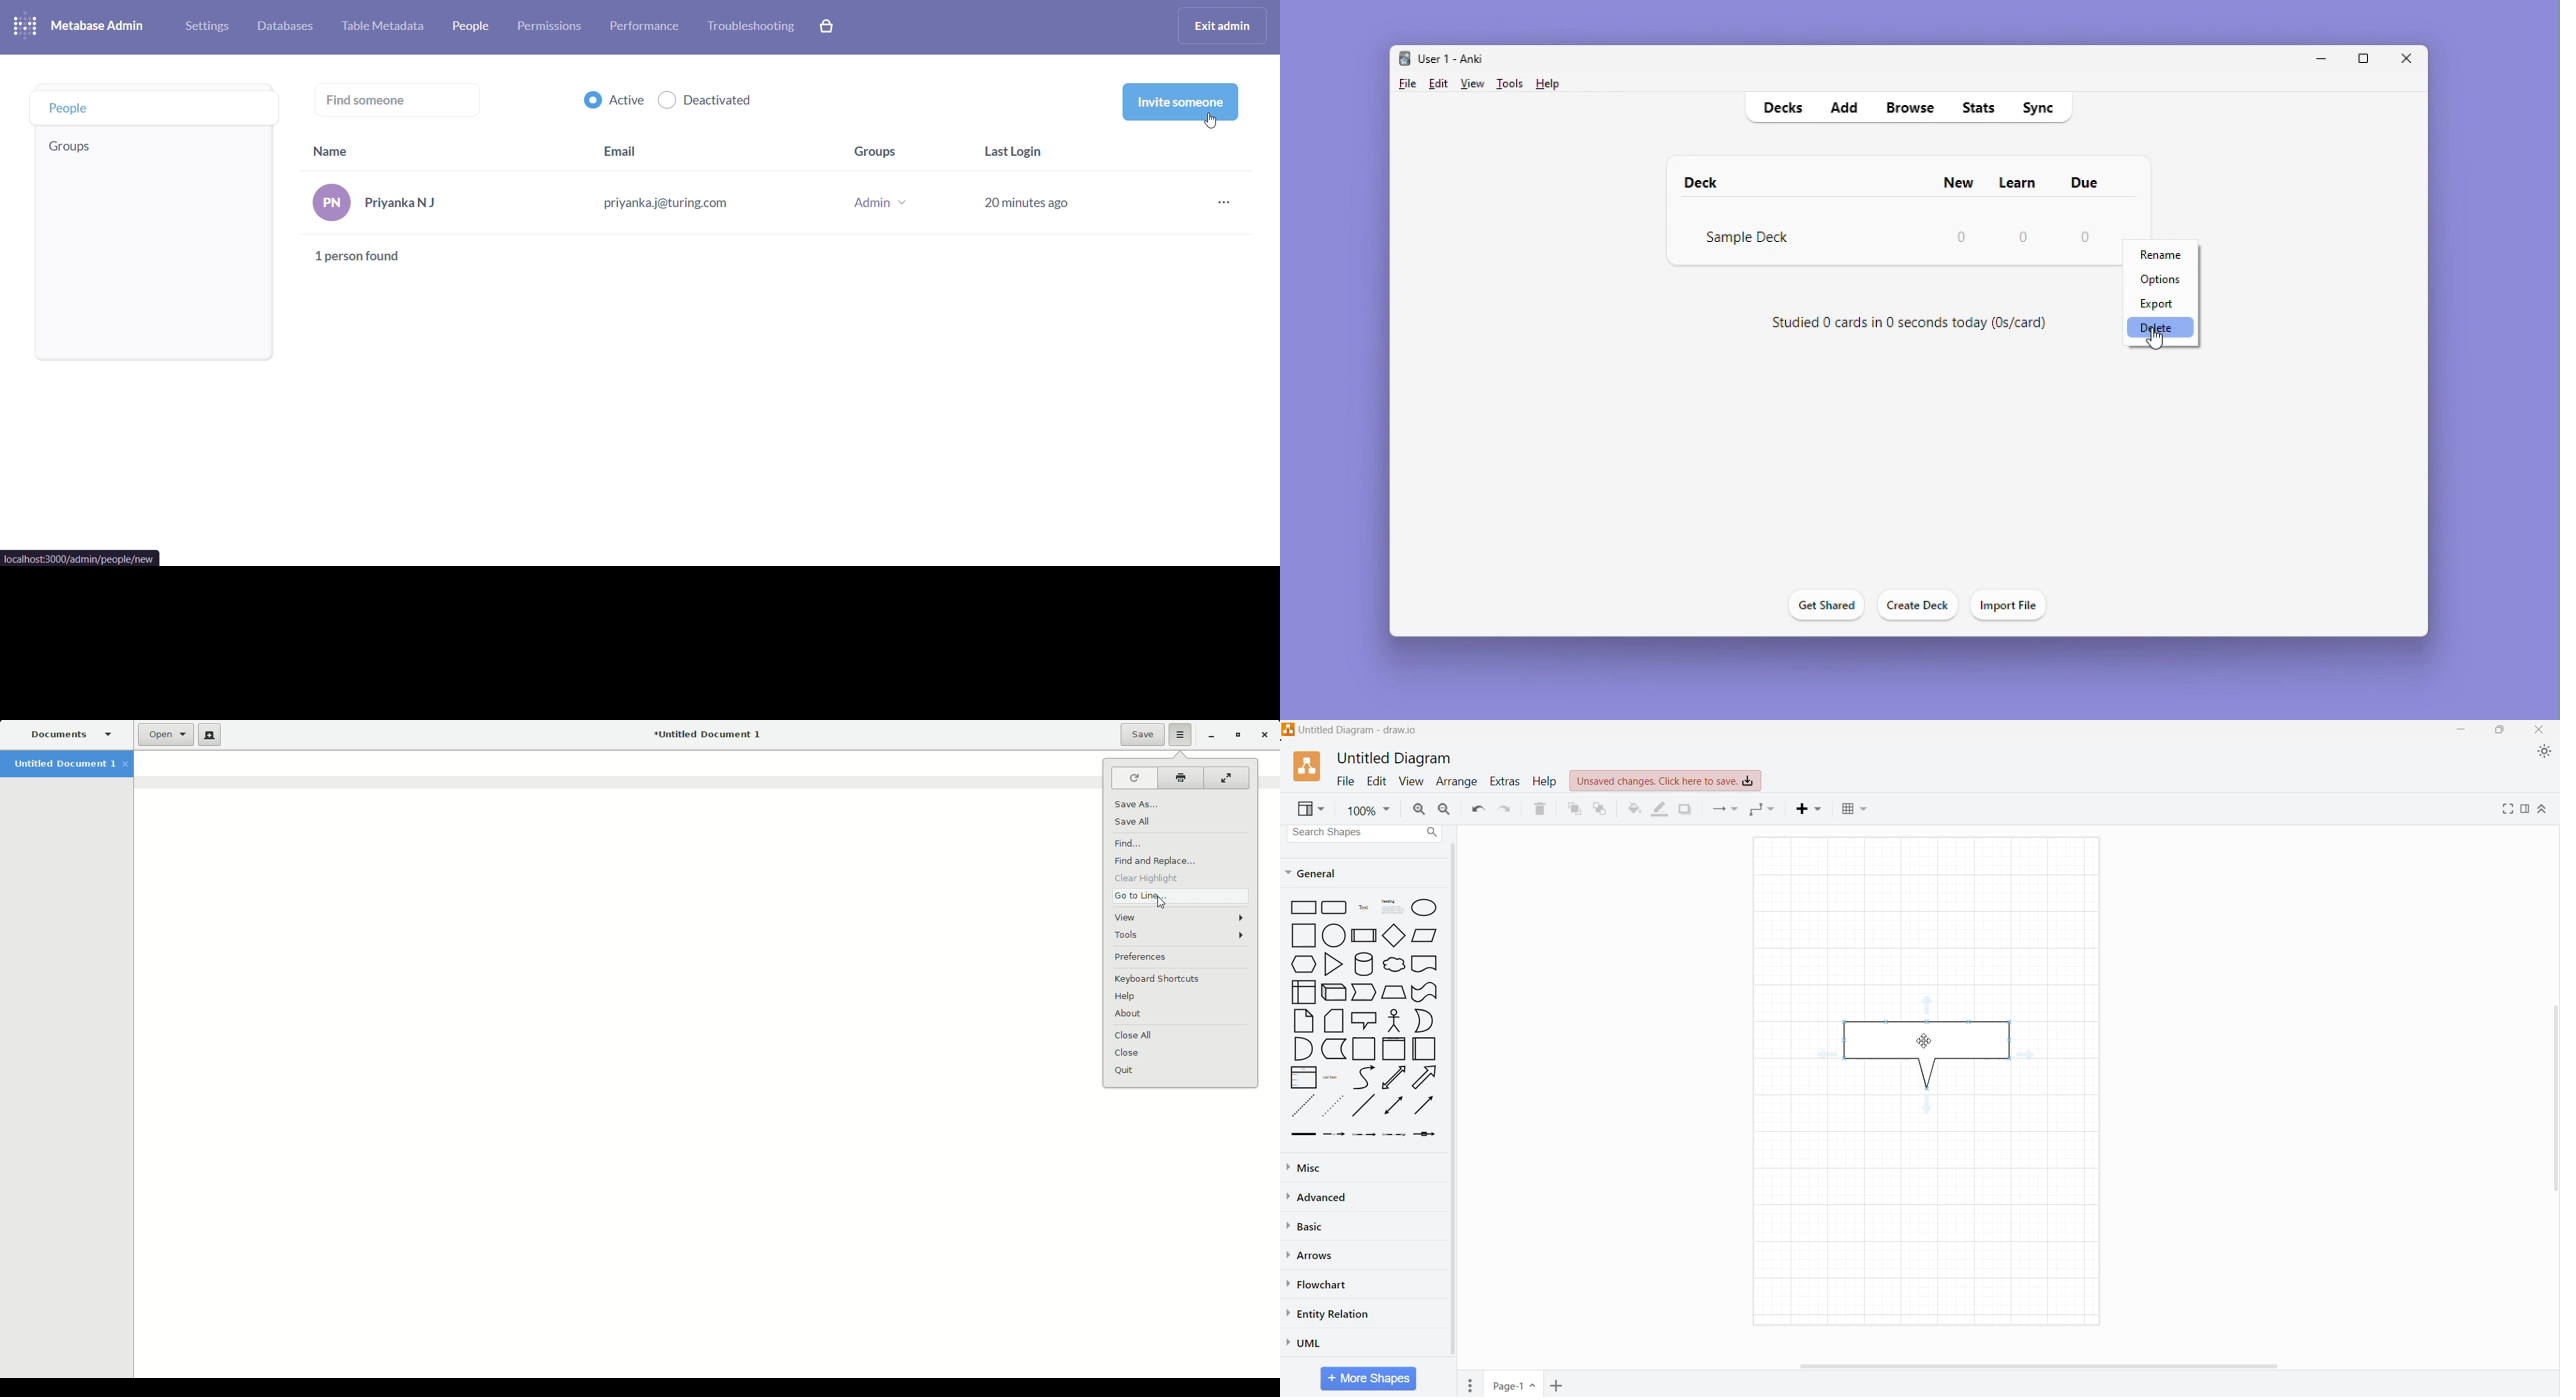  Describe the element at coordinates (2525, 809) in the screenshot. I see `Format` at that location.